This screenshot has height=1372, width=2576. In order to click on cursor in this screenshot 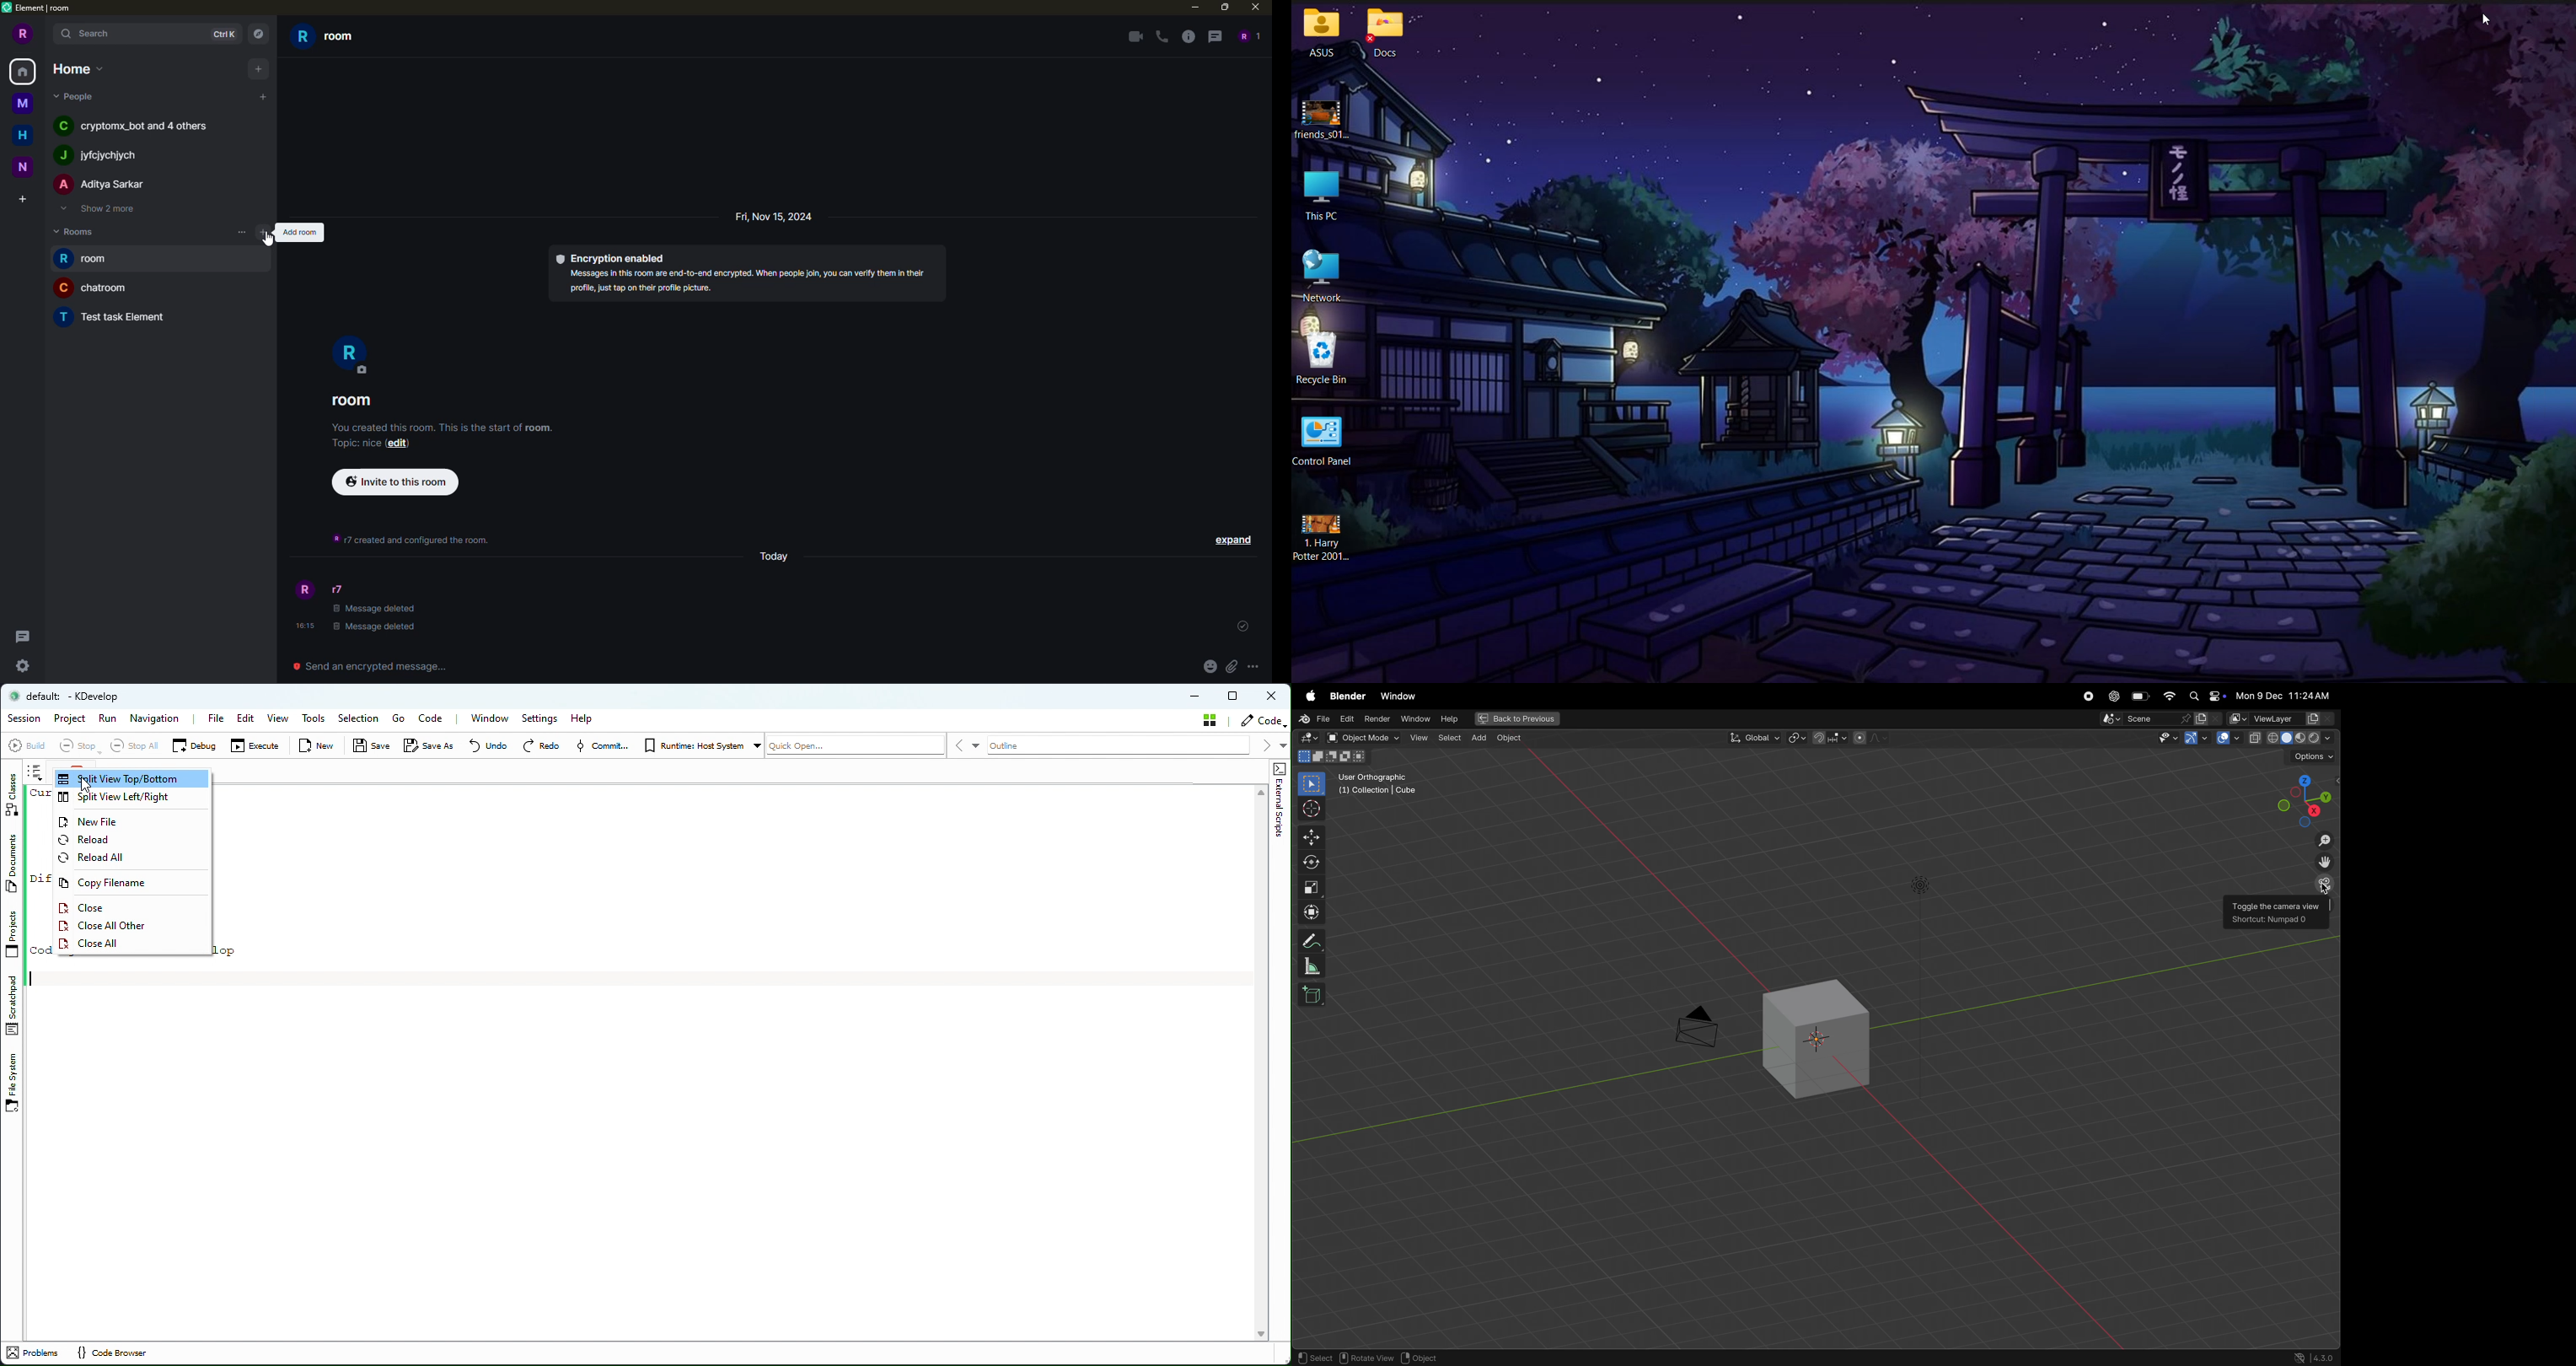, I will do `click(376, 247)`.